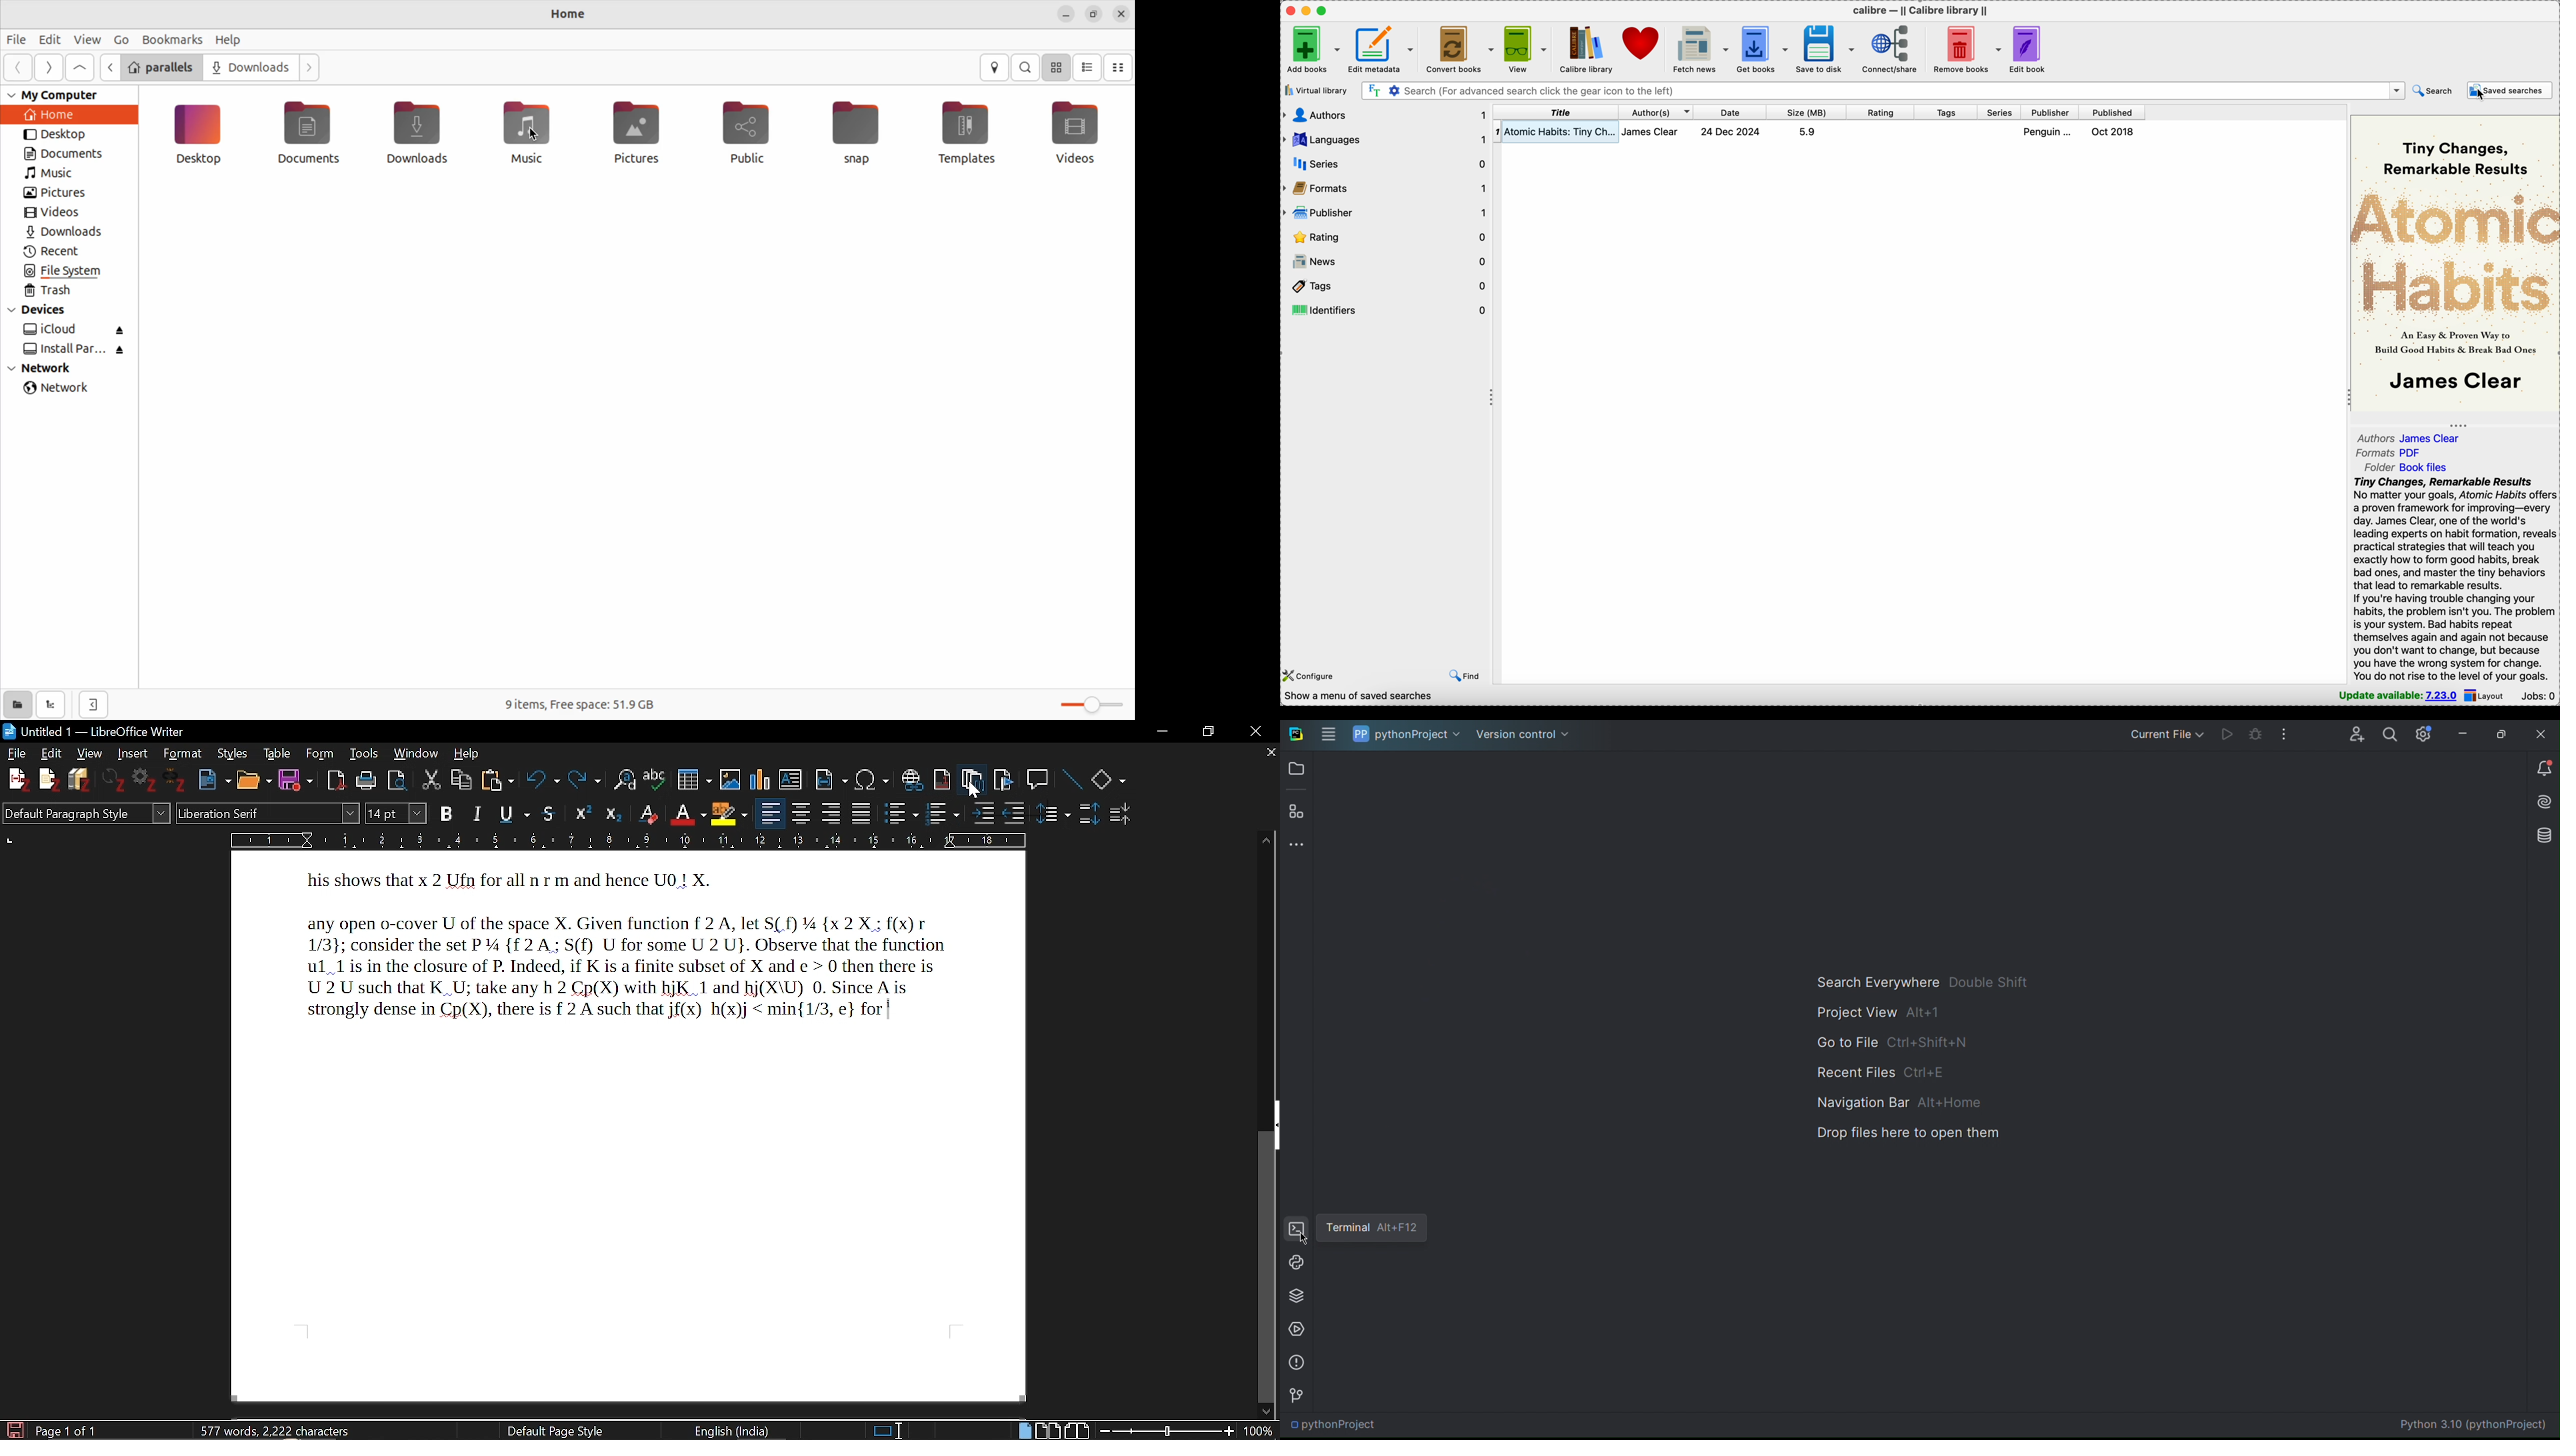 This screenshot has width=2576, height=1456. Describe the element at coordinates (430, 781) in the screenshot. I see `Cut` at that location.